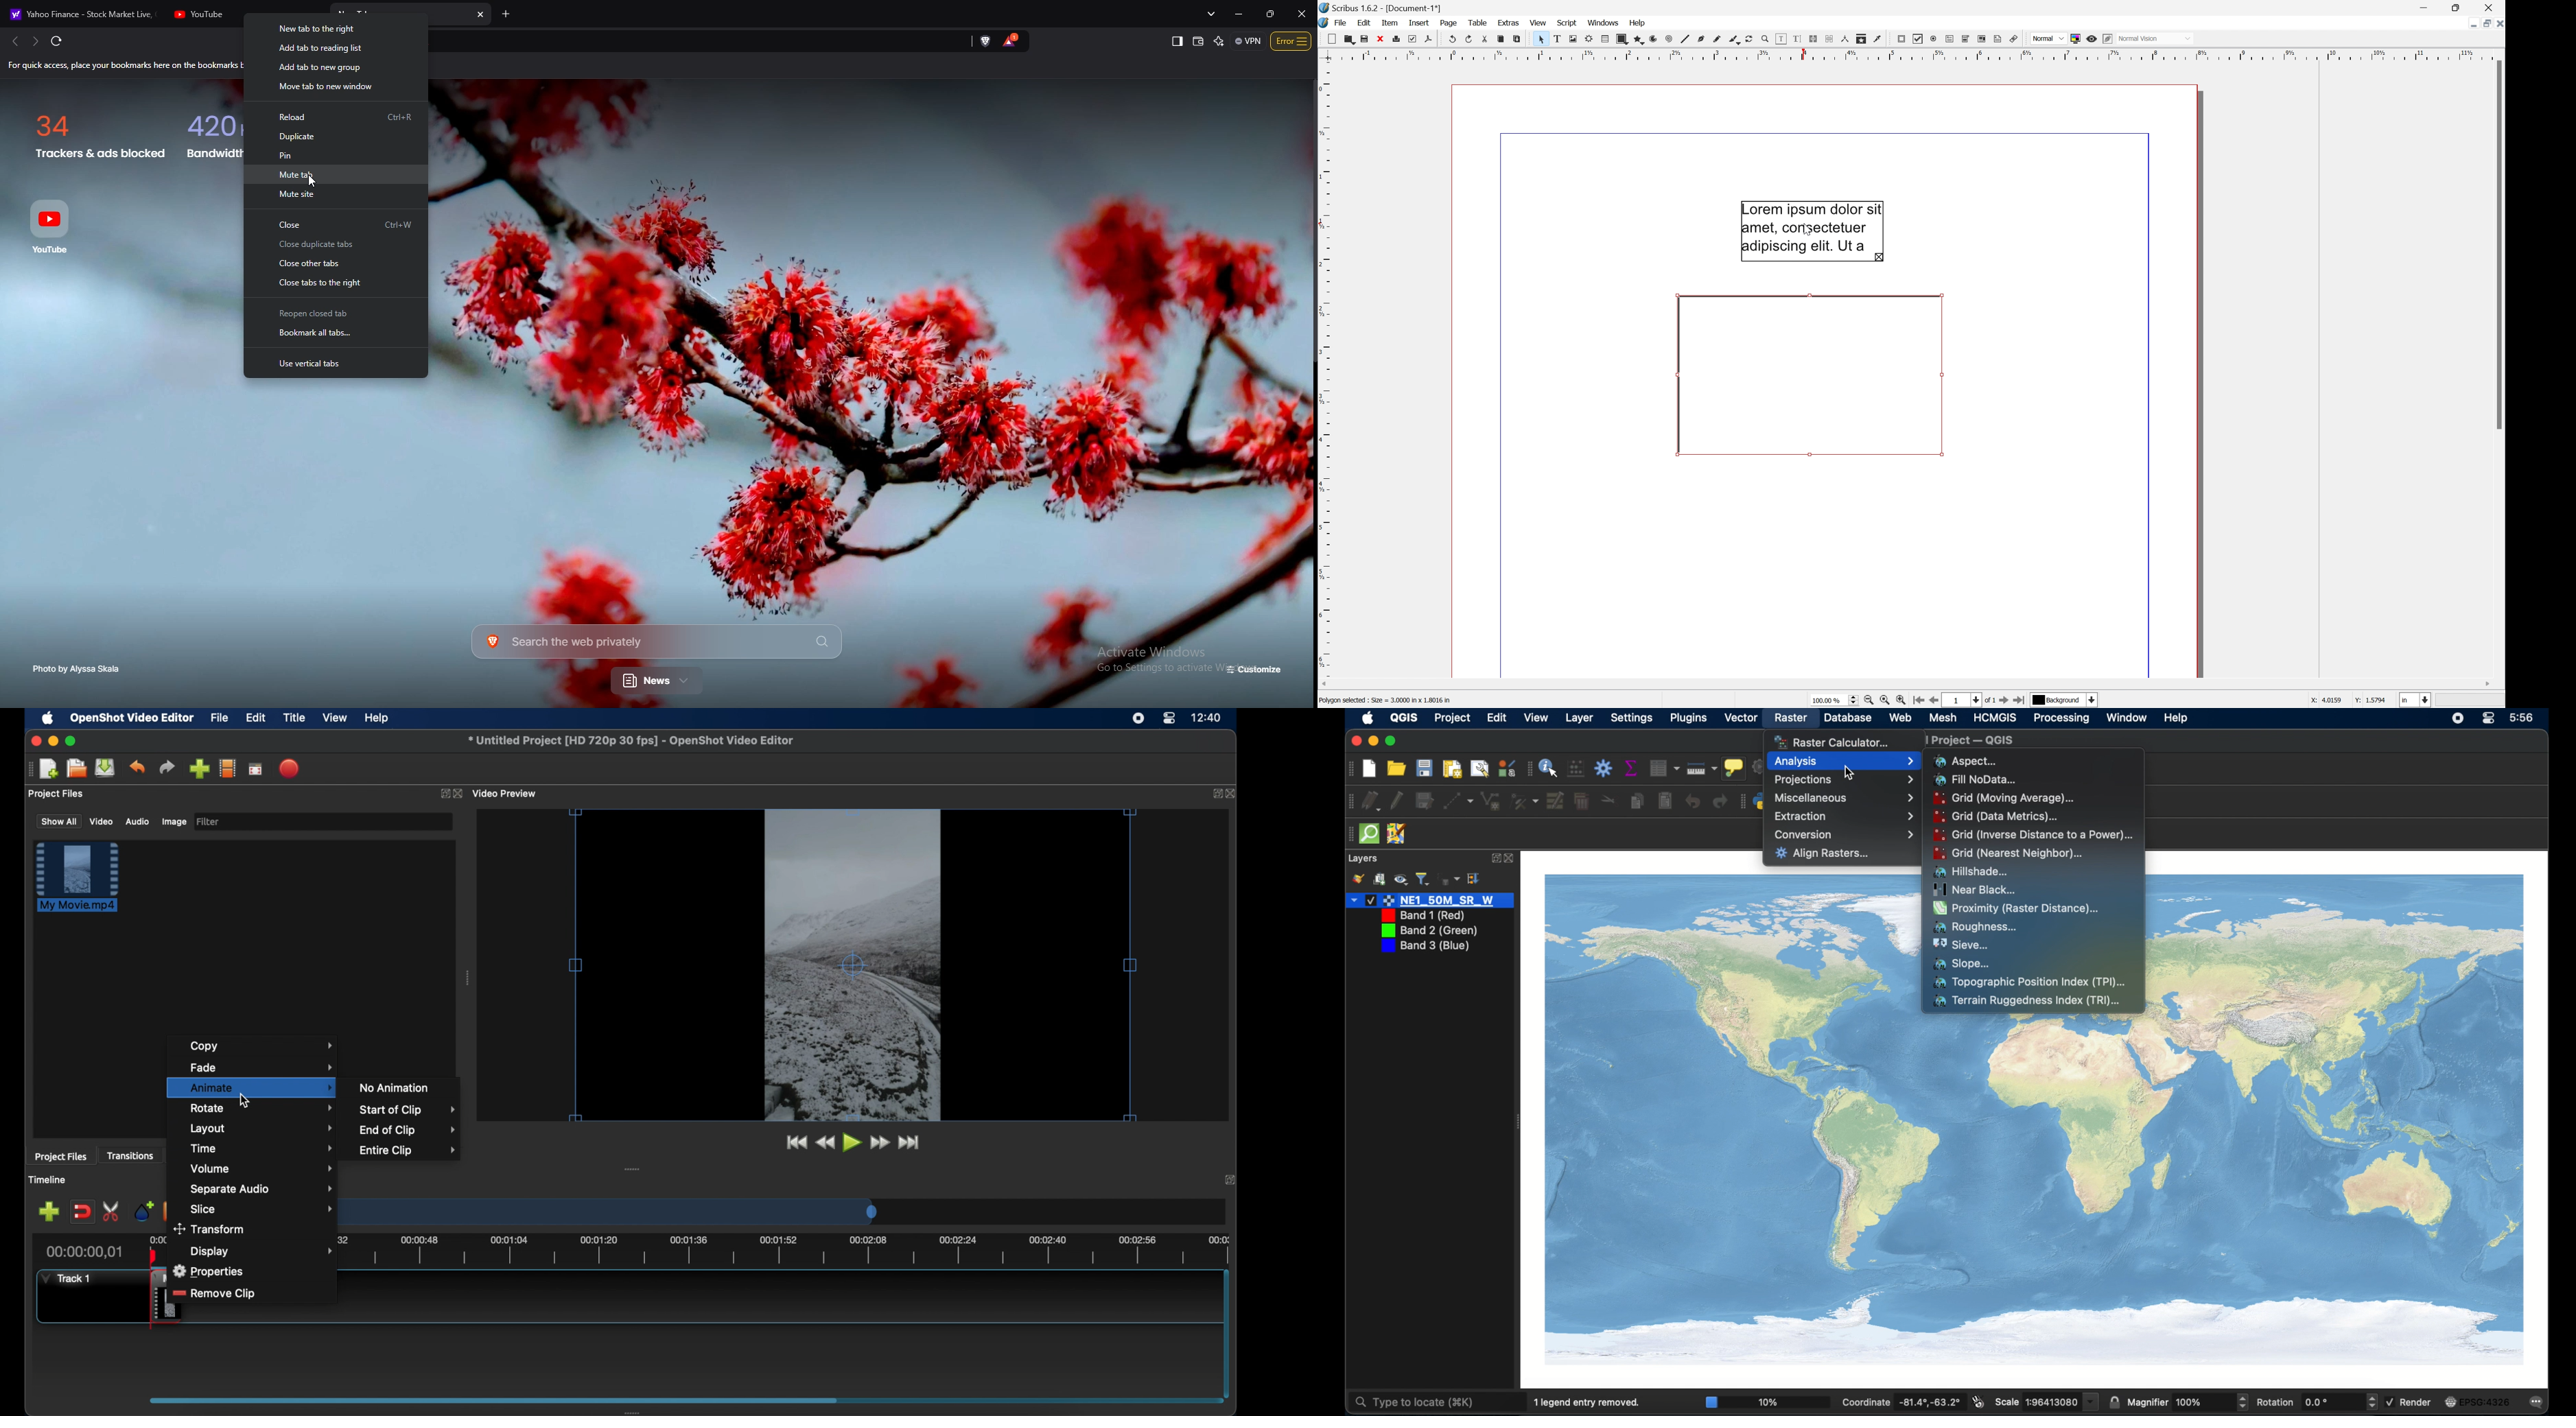 The width and height of the screenshot is (2576, 1428). What do you see at coordinates (132, 1156) in the screenshot?
I see `transitions` at bounding box center [132, 1156].